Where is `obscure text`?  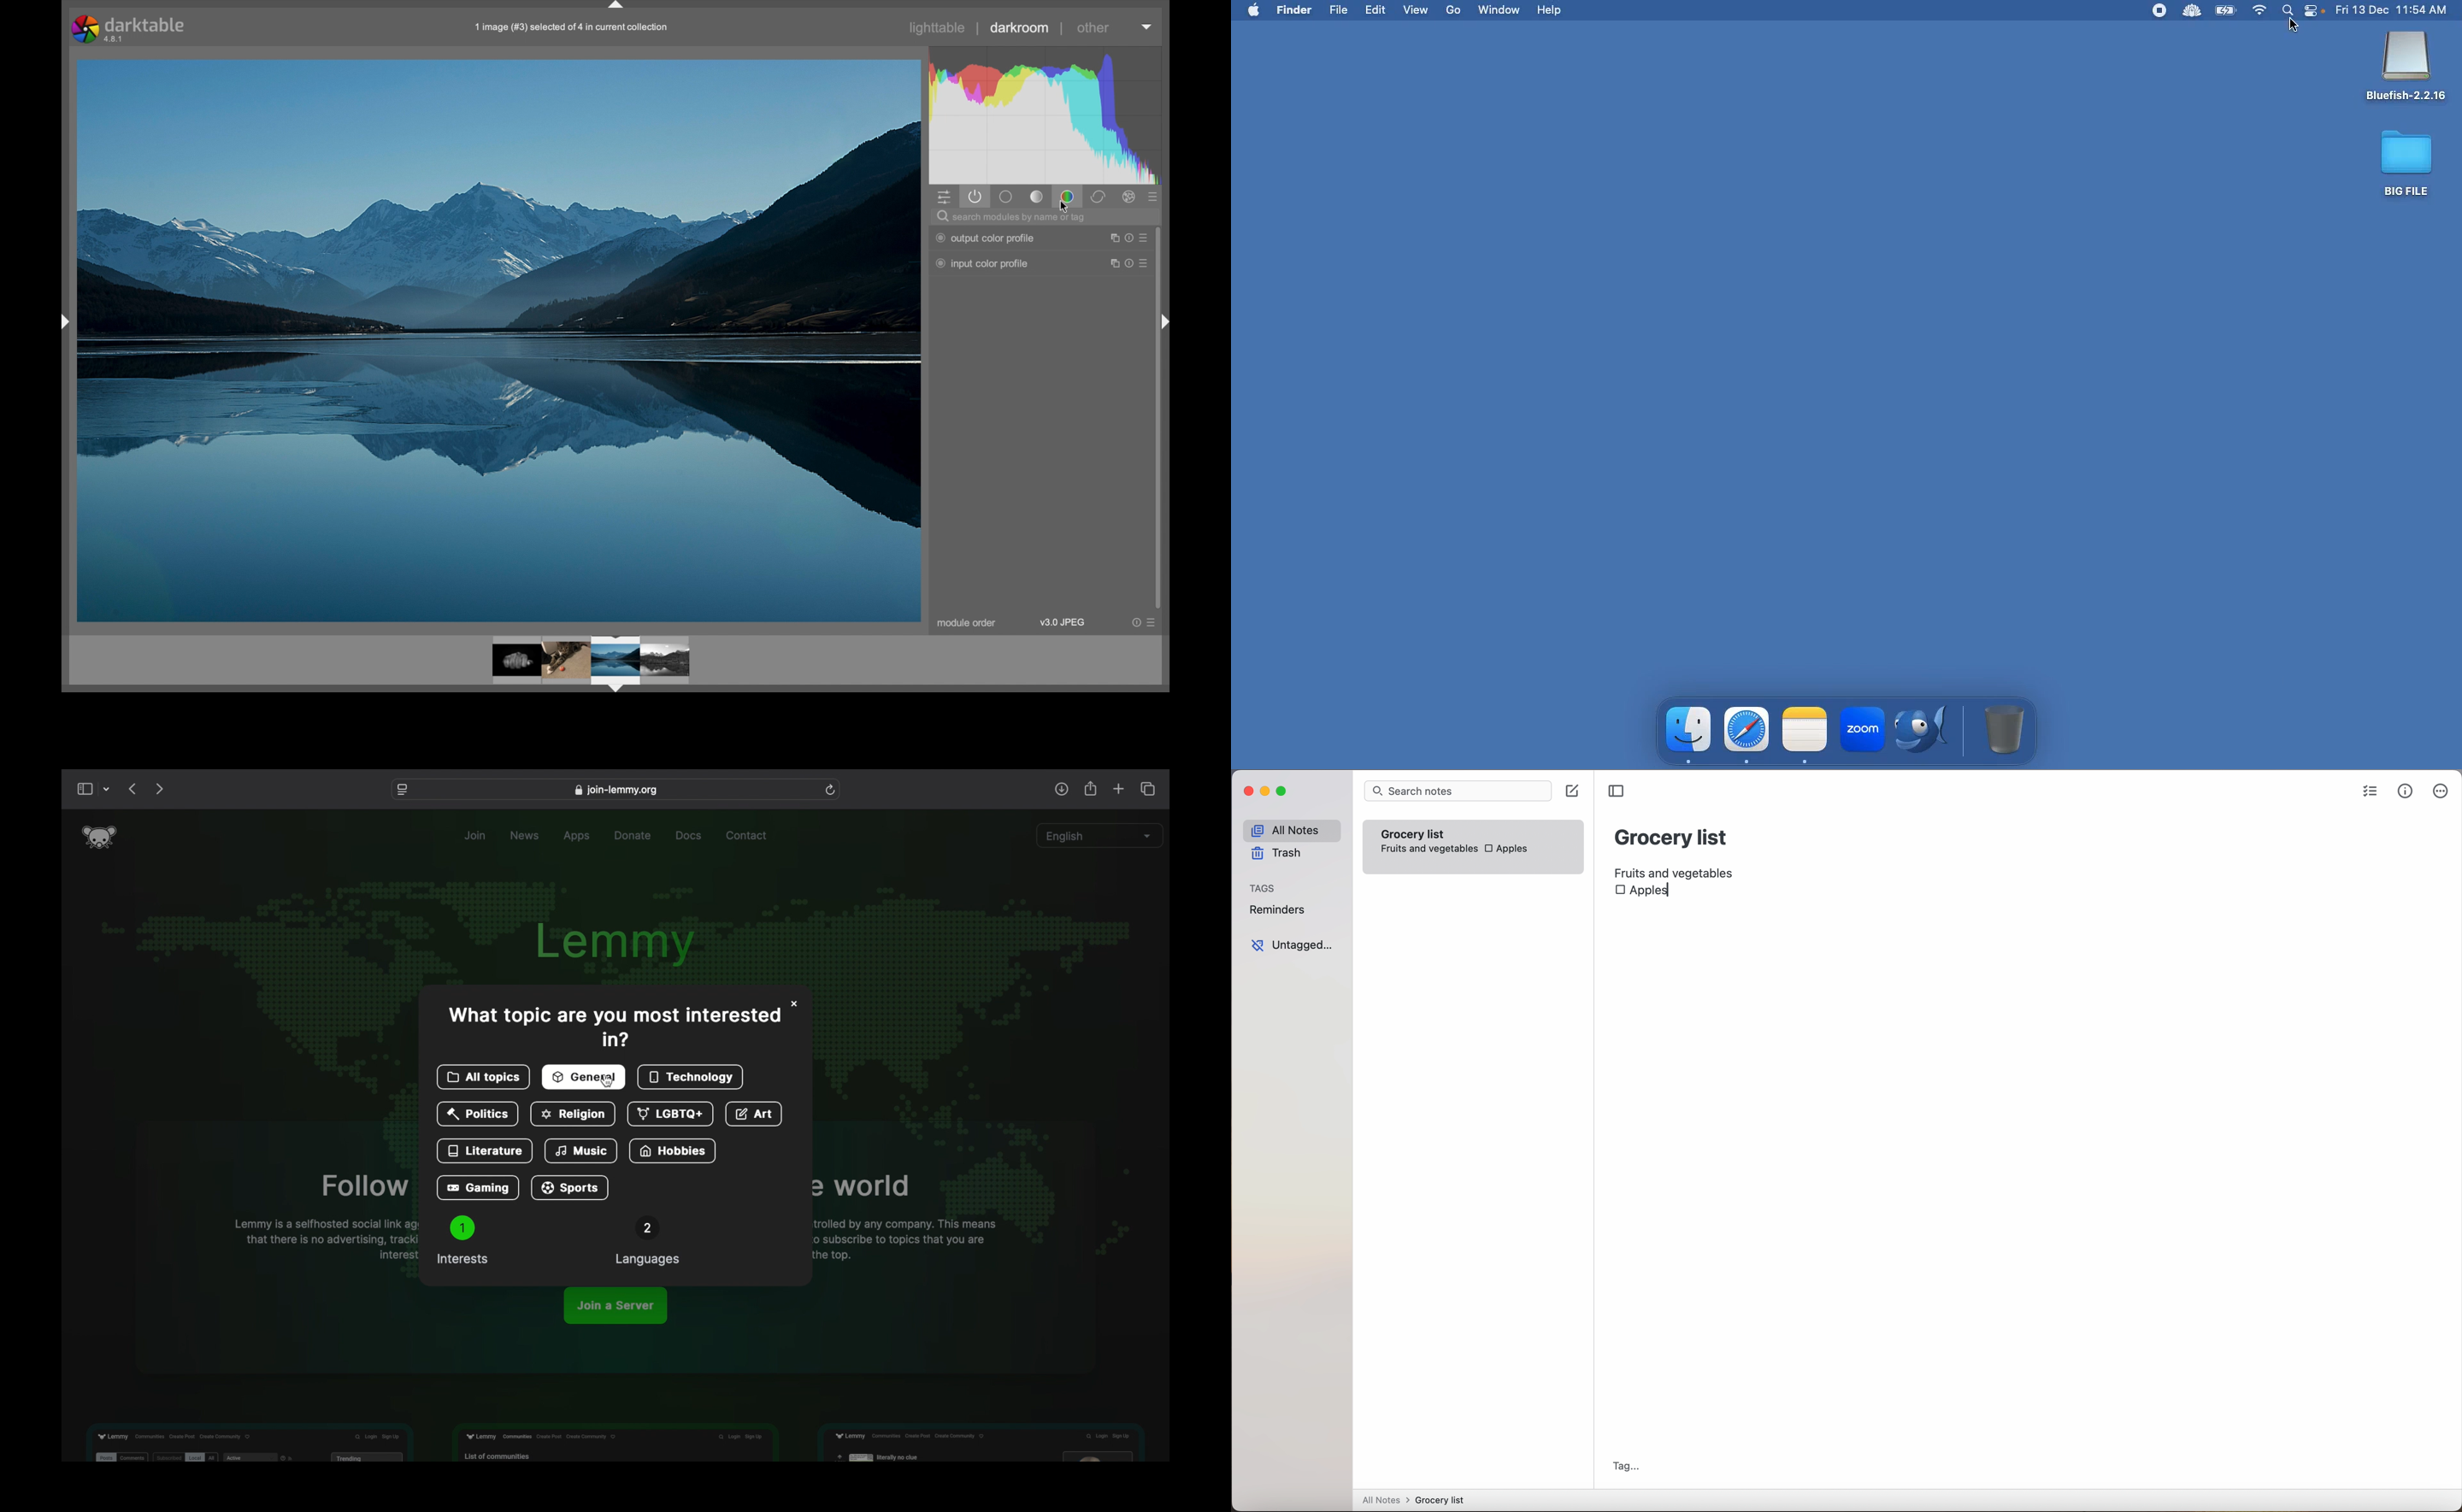 obscure text is located at coordinates (323, 1240).